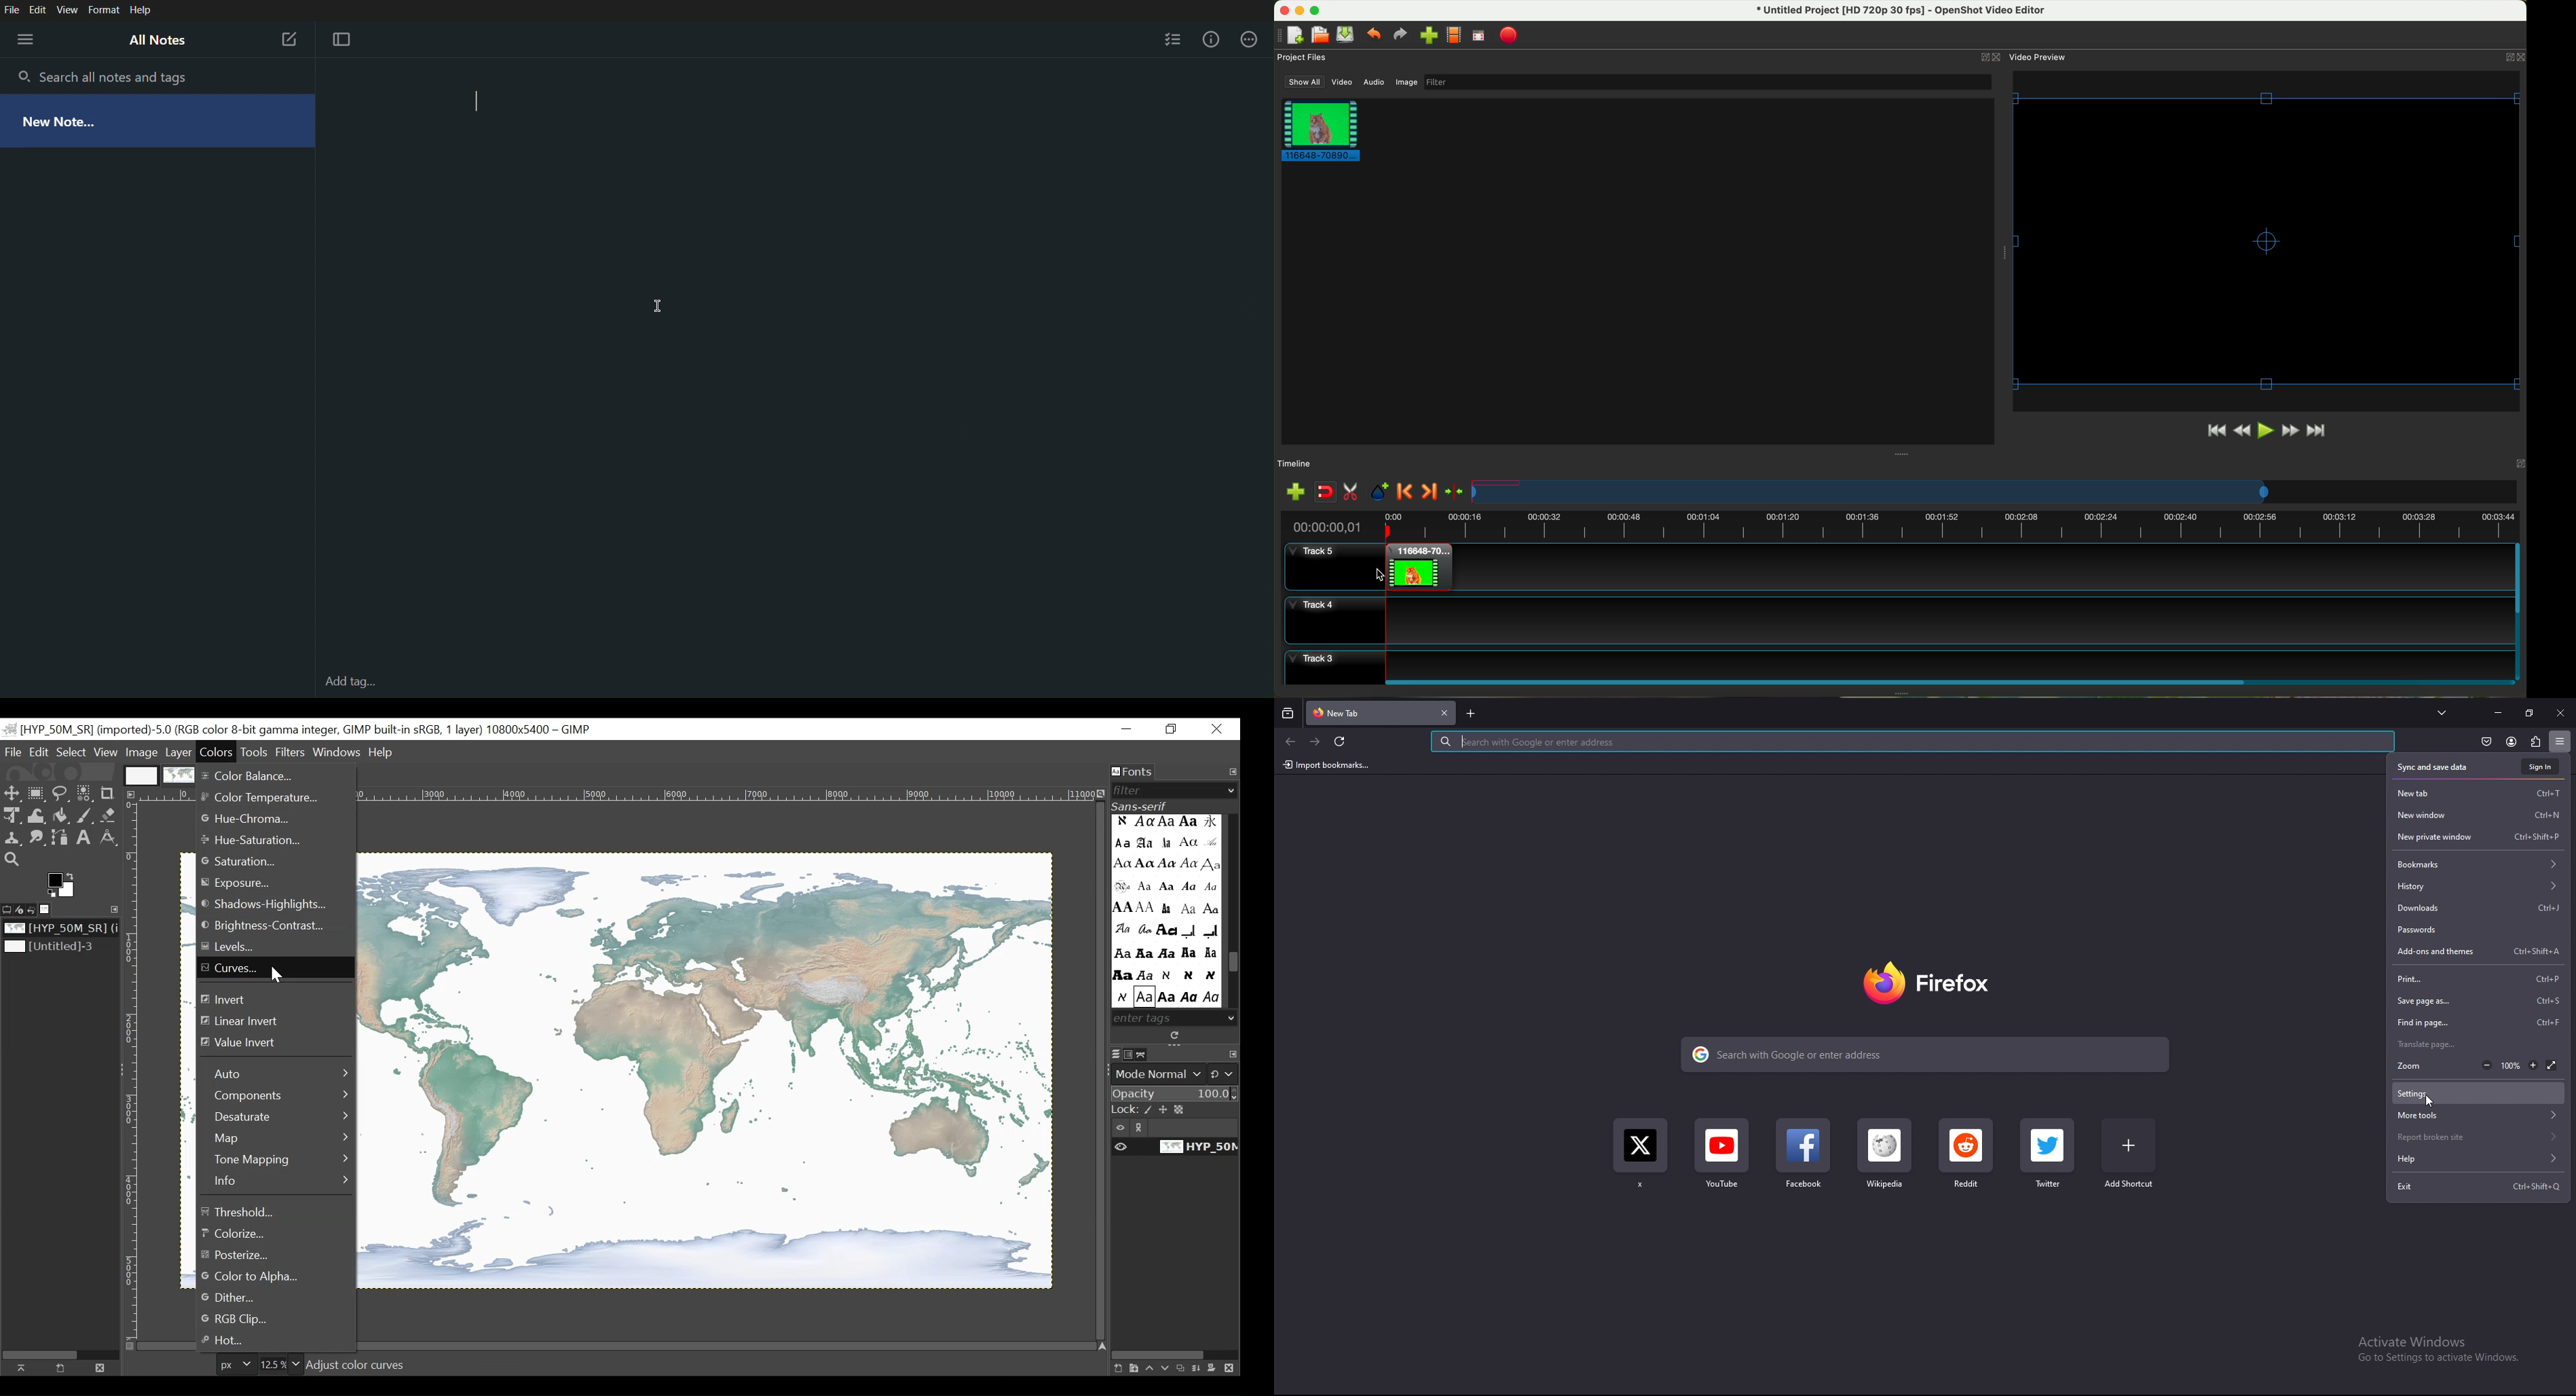  Describe the element at coordinates (2131, 1152) in the screenshot. I see `add bookmark` at that location.